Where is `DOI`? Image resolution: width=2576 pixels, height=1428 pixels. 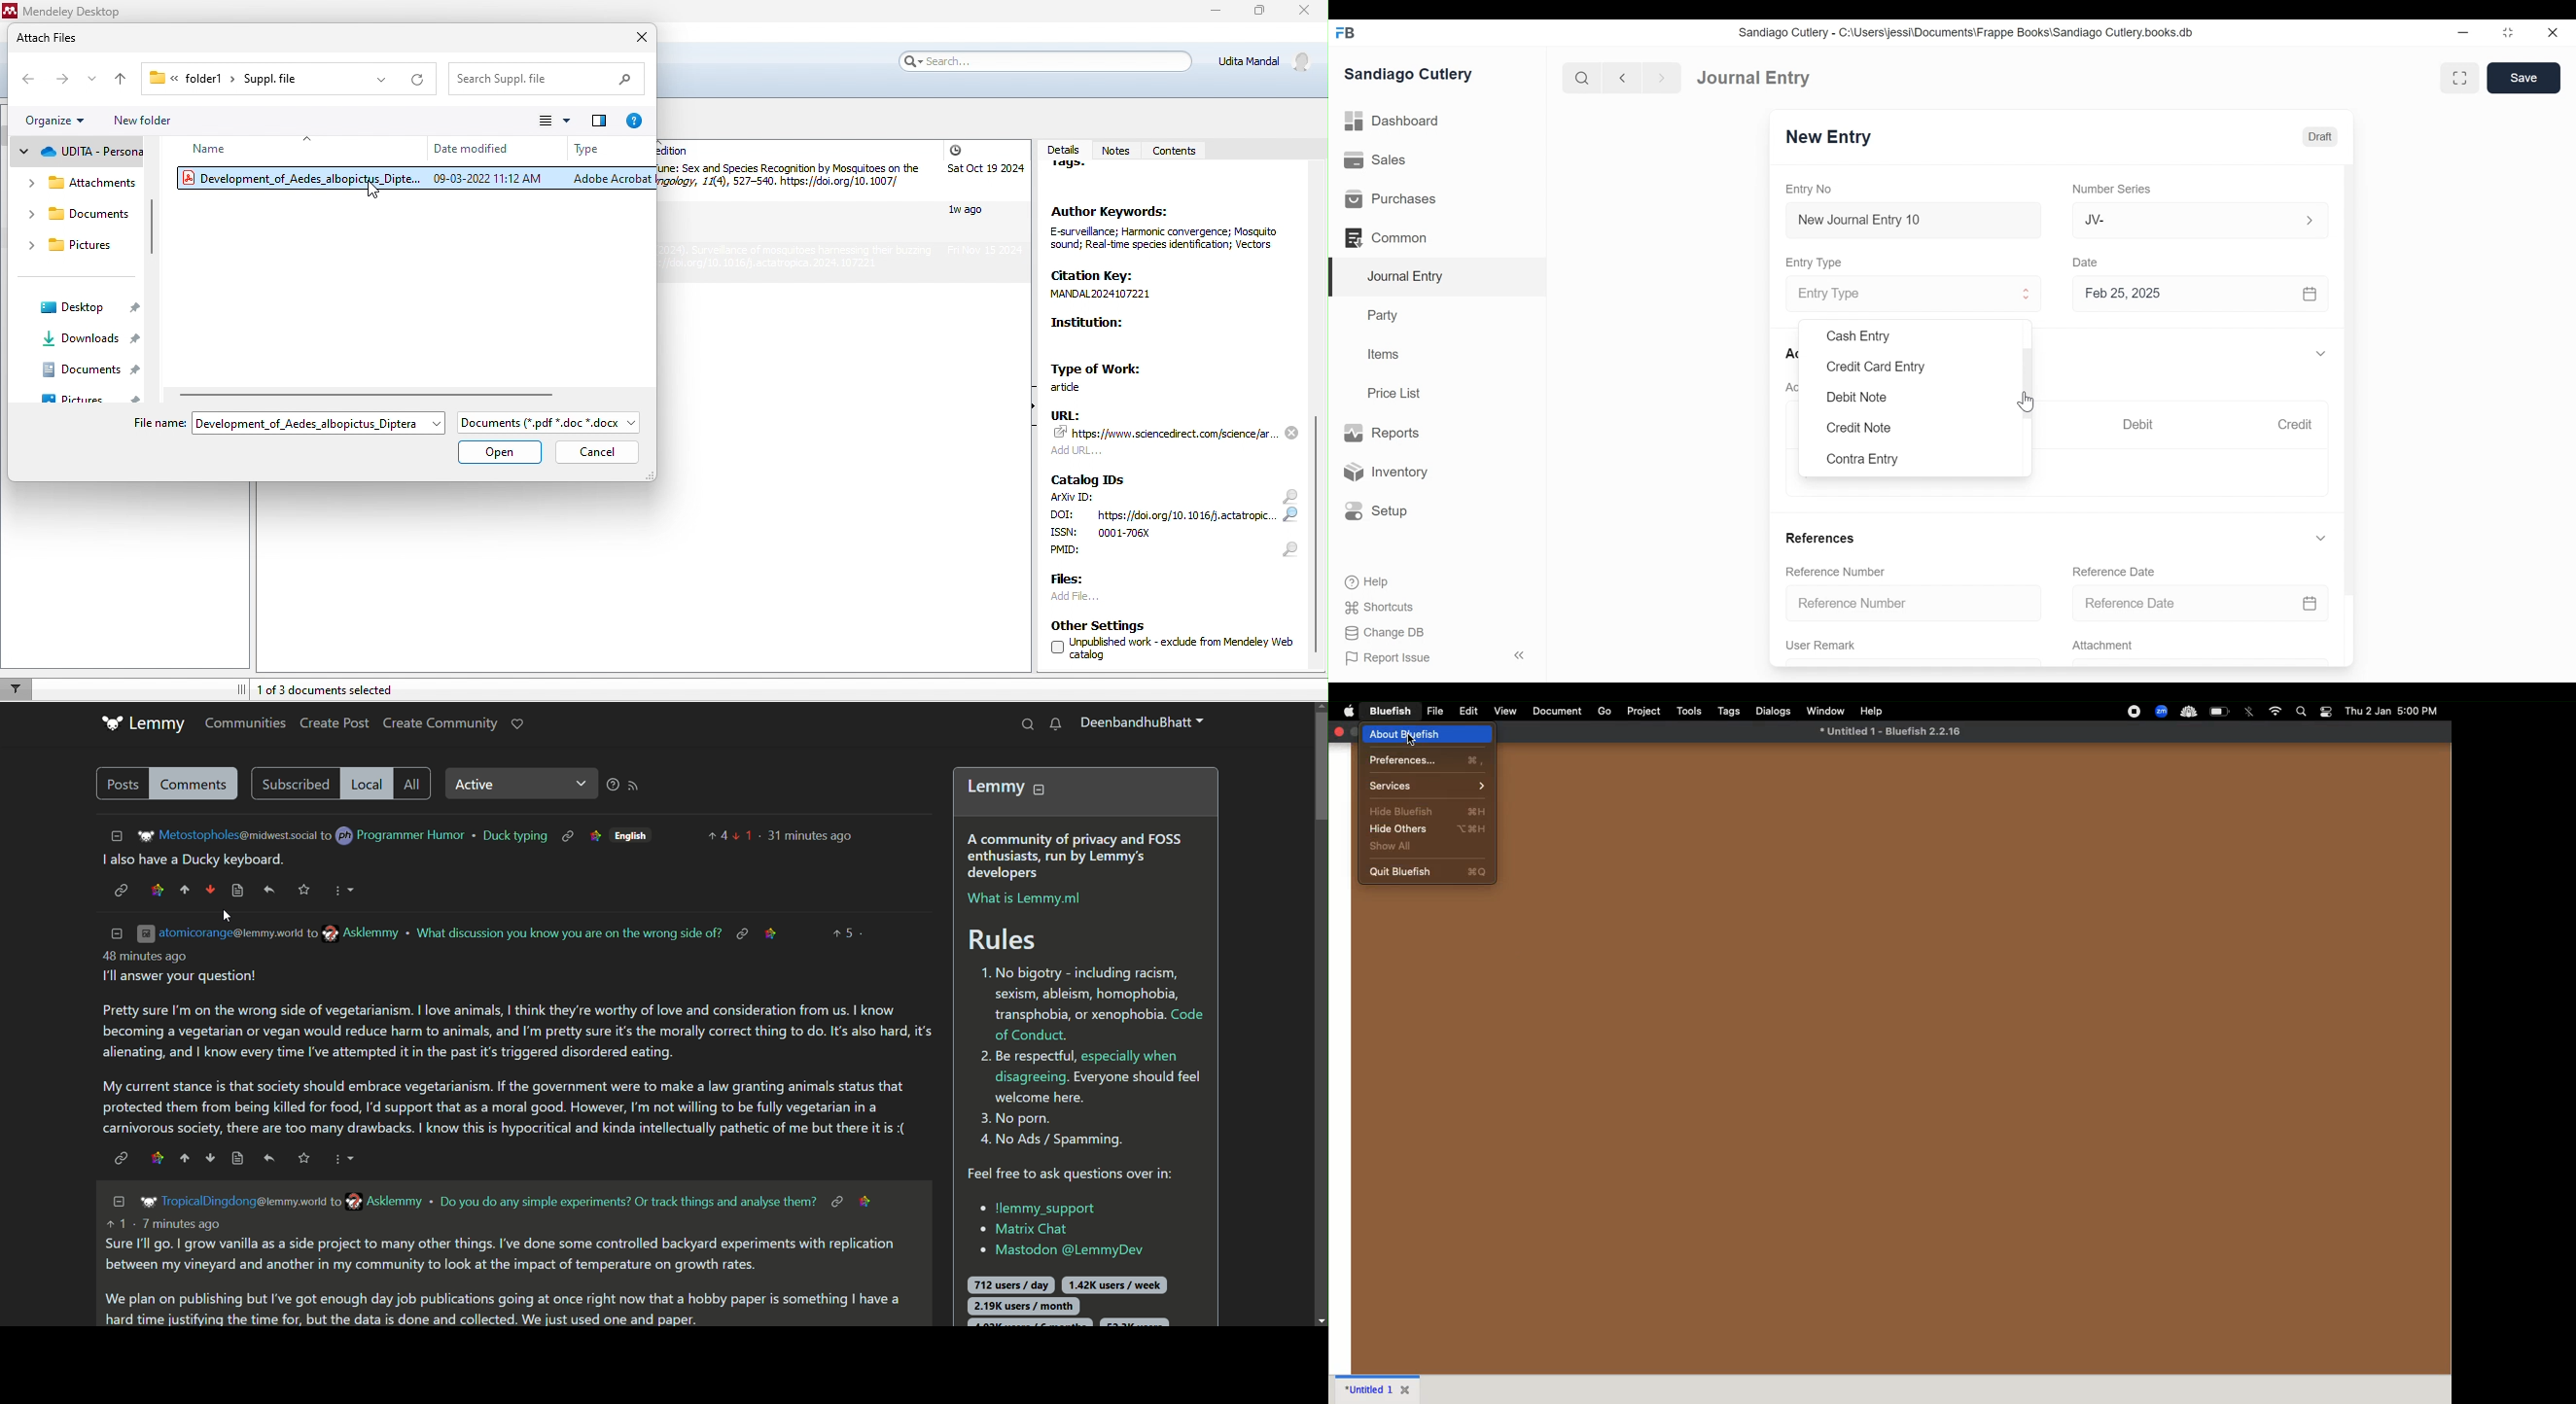 DOI is located at coordinates (1165, 515).